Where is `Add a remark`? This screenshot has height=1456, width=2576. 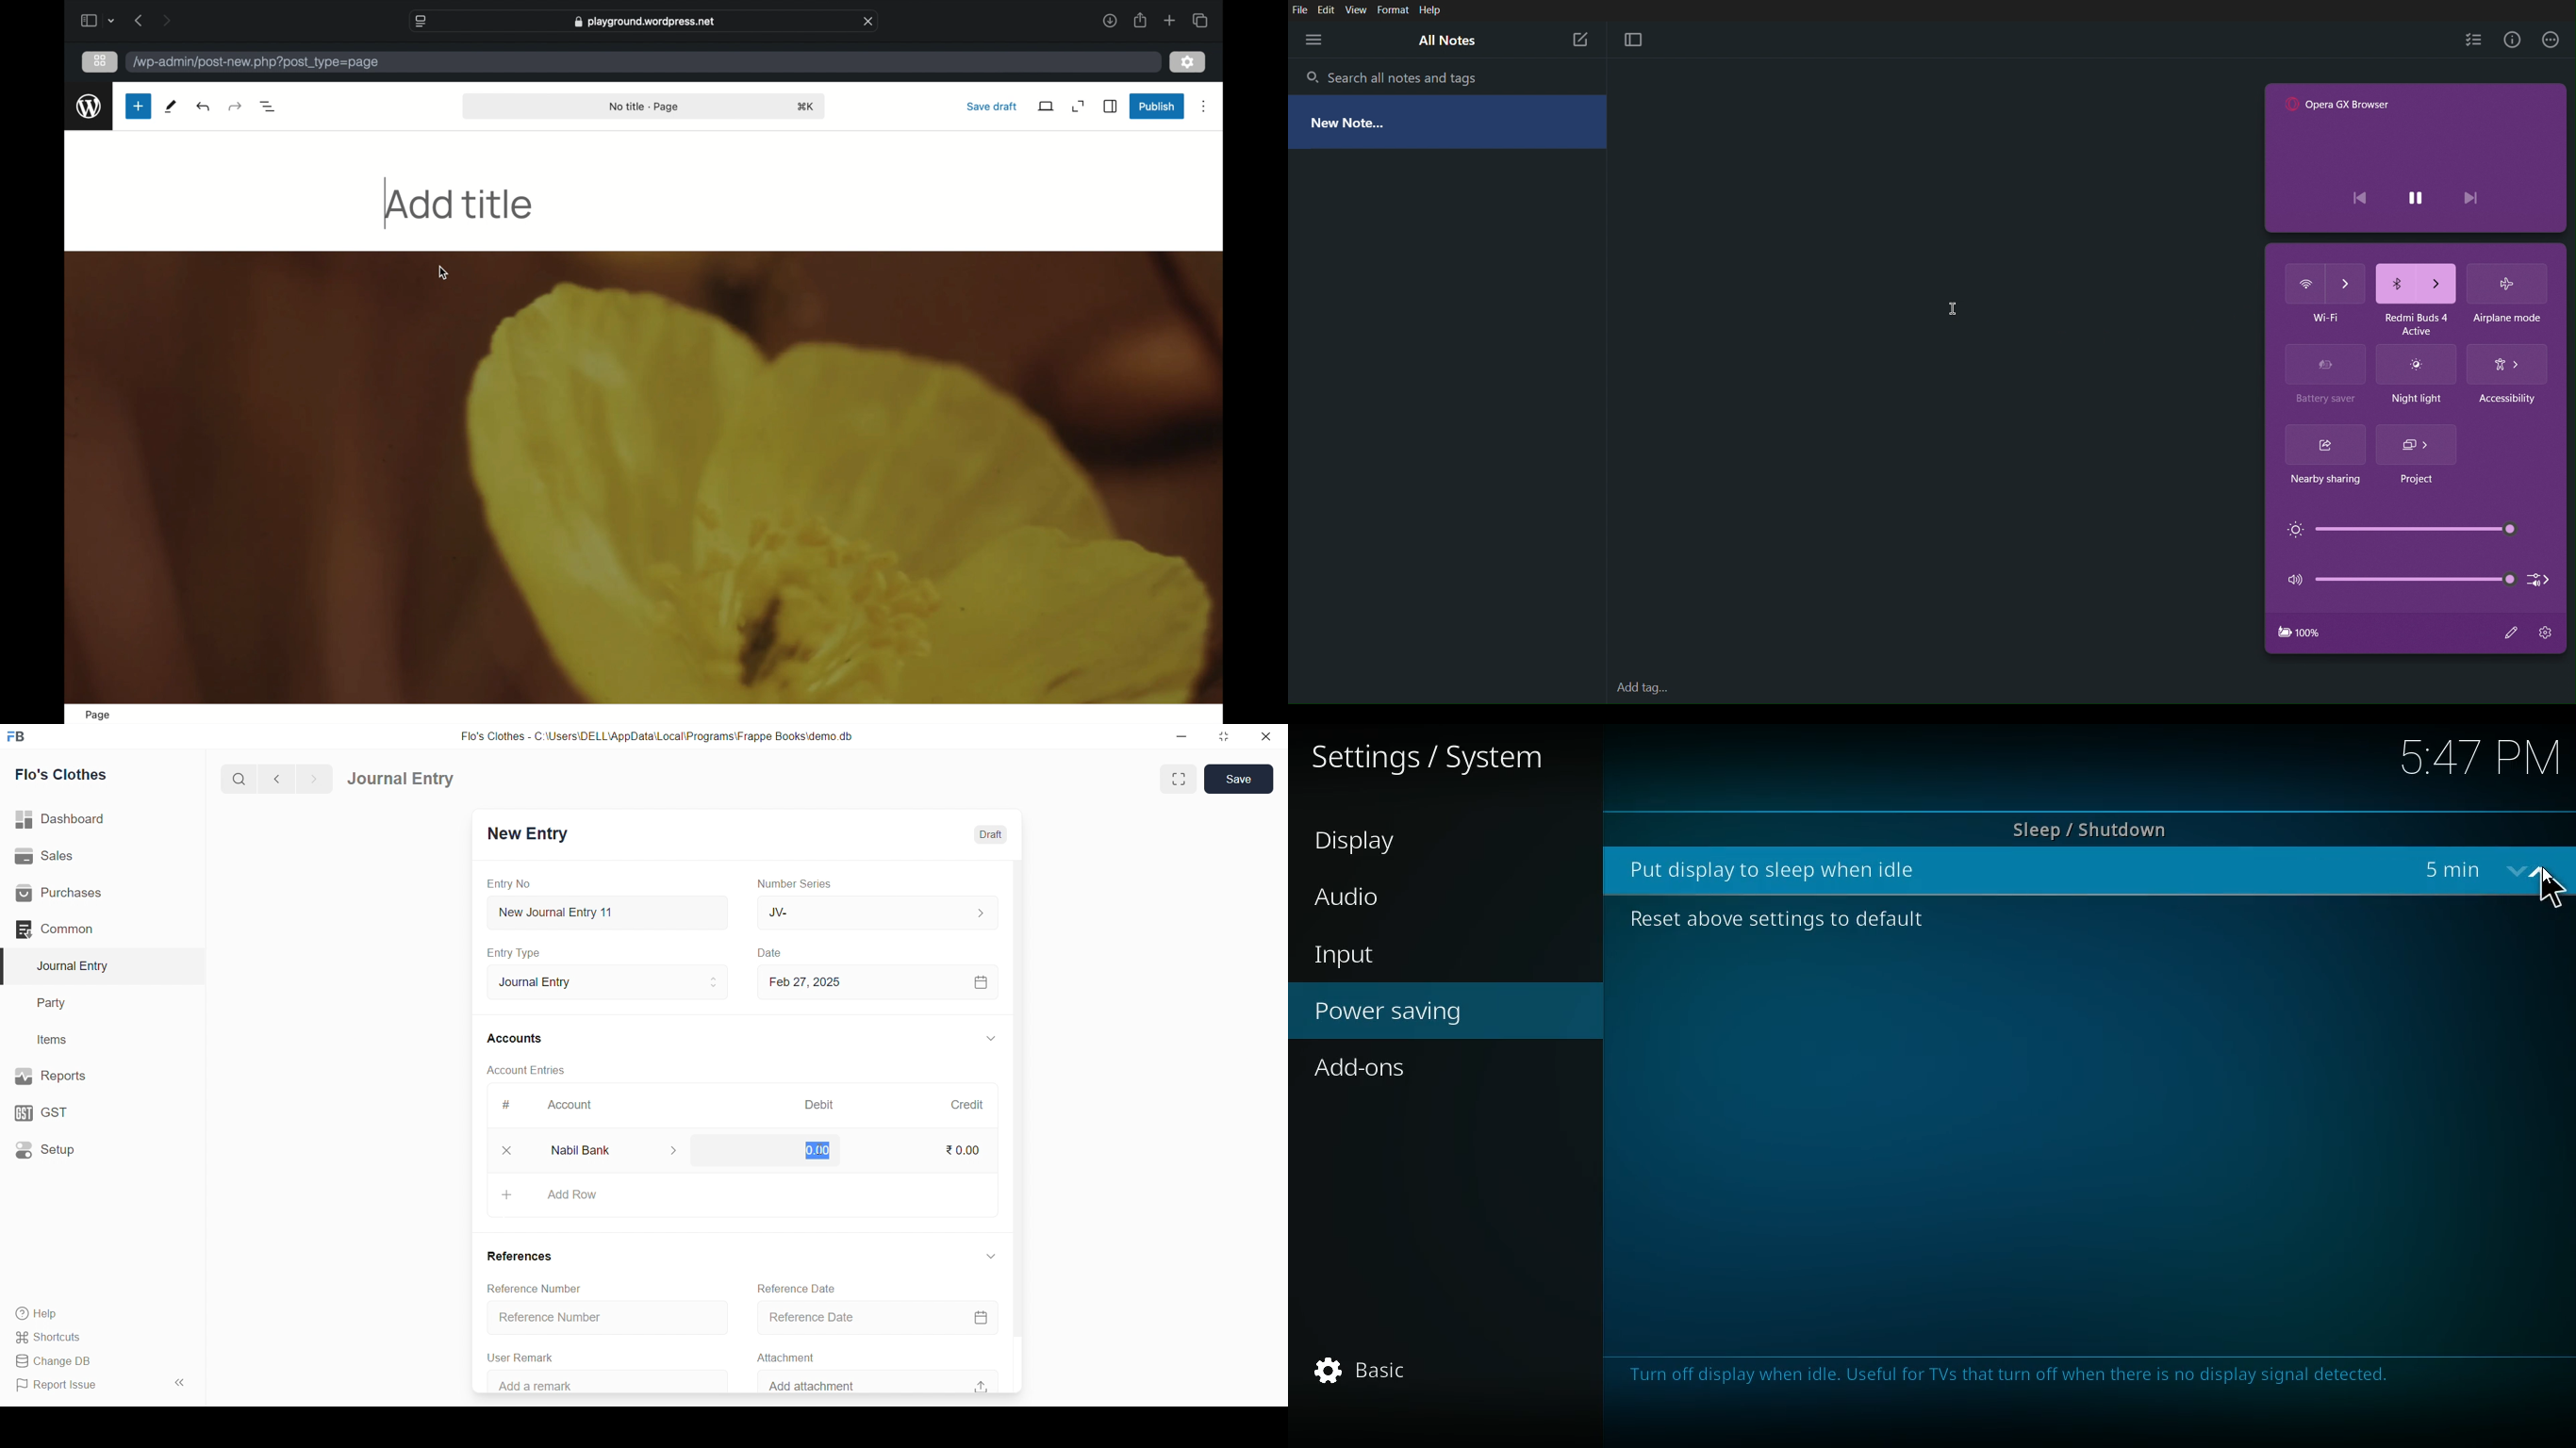 Add a remark is located at coordinates (604, 1381).